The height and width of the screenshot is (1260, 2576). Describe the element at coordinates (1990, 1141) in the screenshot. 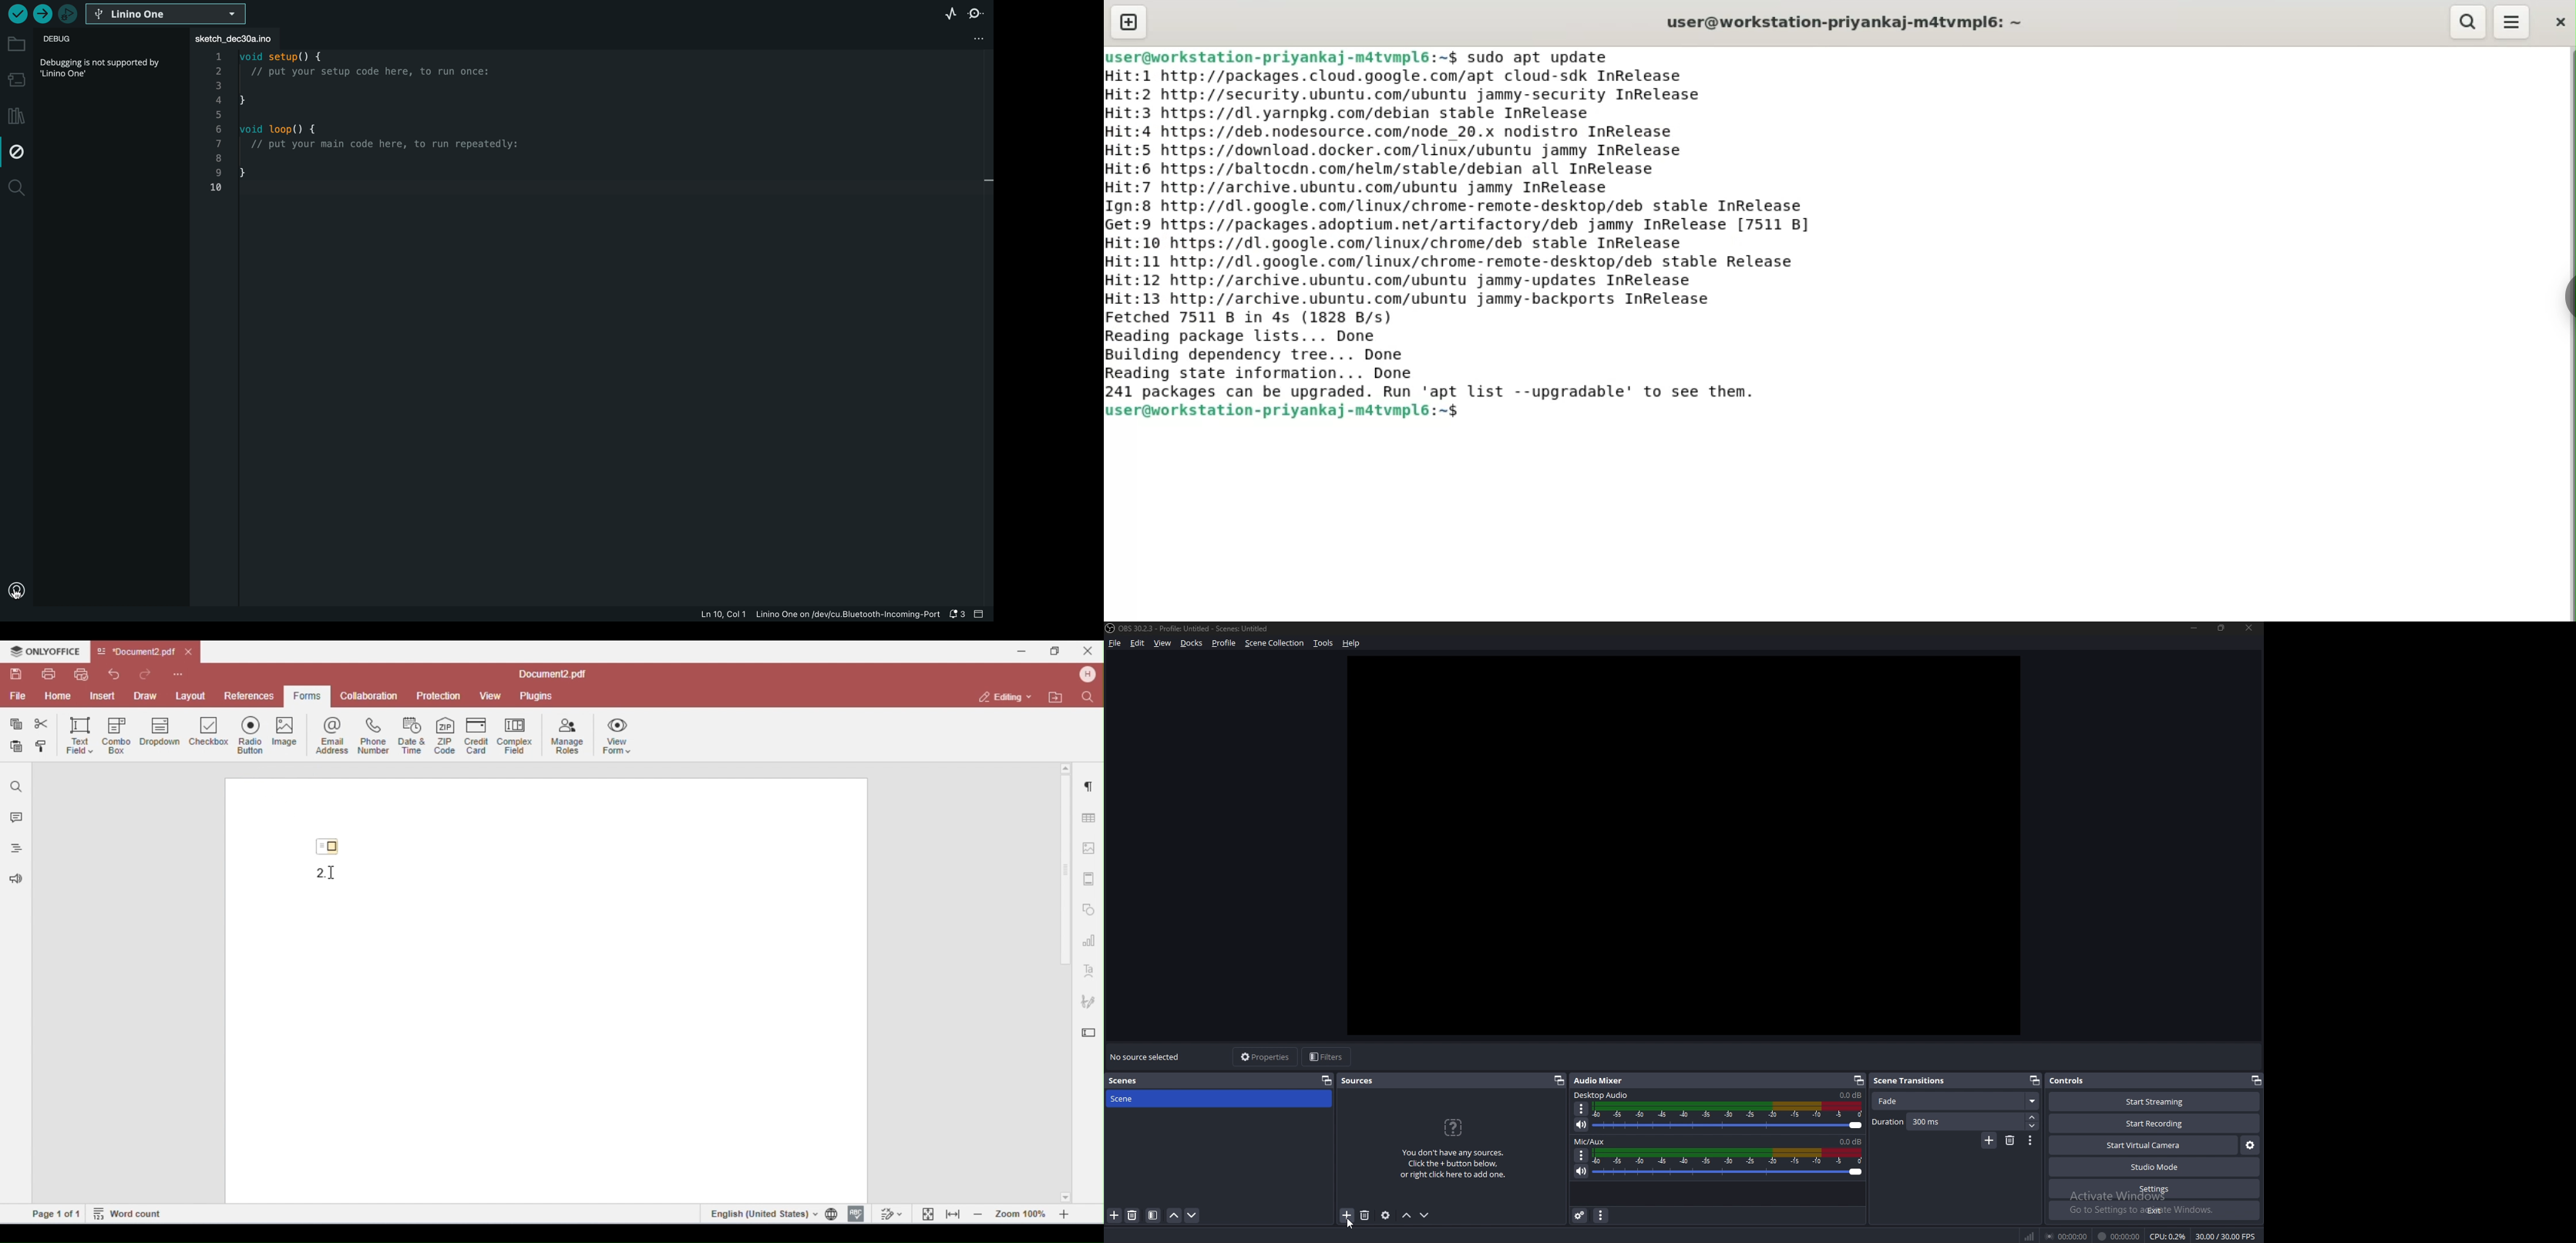

I see `Add configurable transitions` at that location.